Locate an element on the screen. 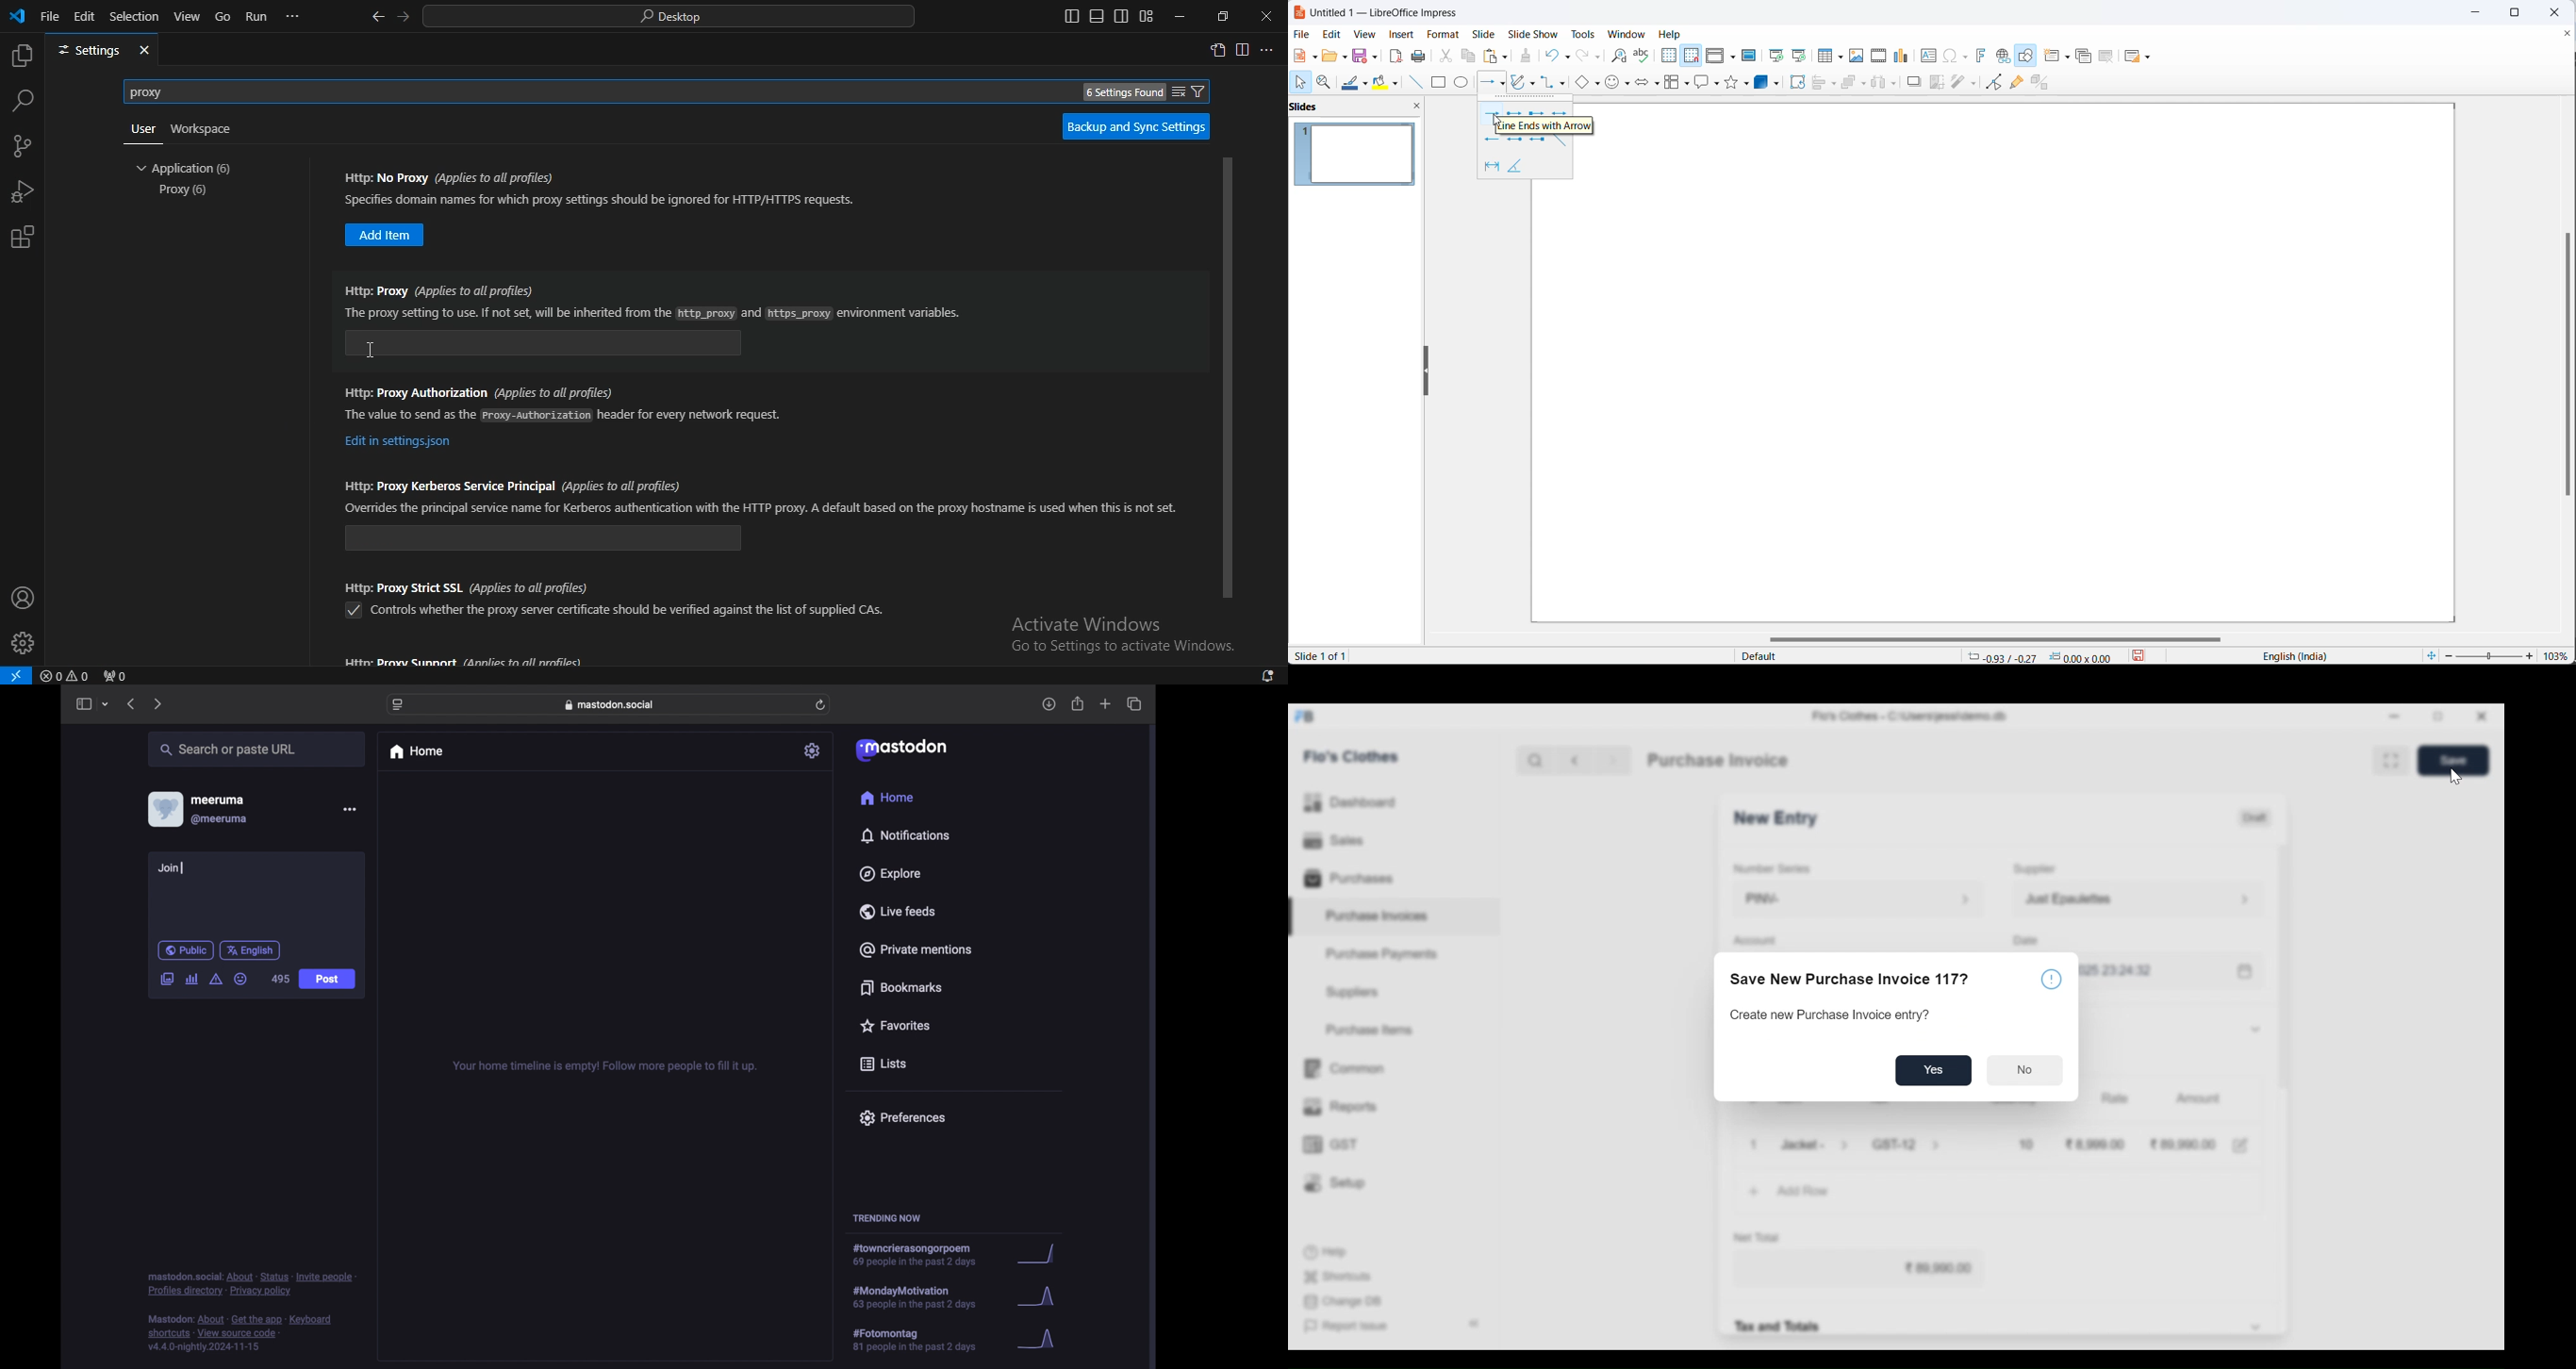  Create new Purchase Invoice entry? is located at coordinates (1830, 1016).